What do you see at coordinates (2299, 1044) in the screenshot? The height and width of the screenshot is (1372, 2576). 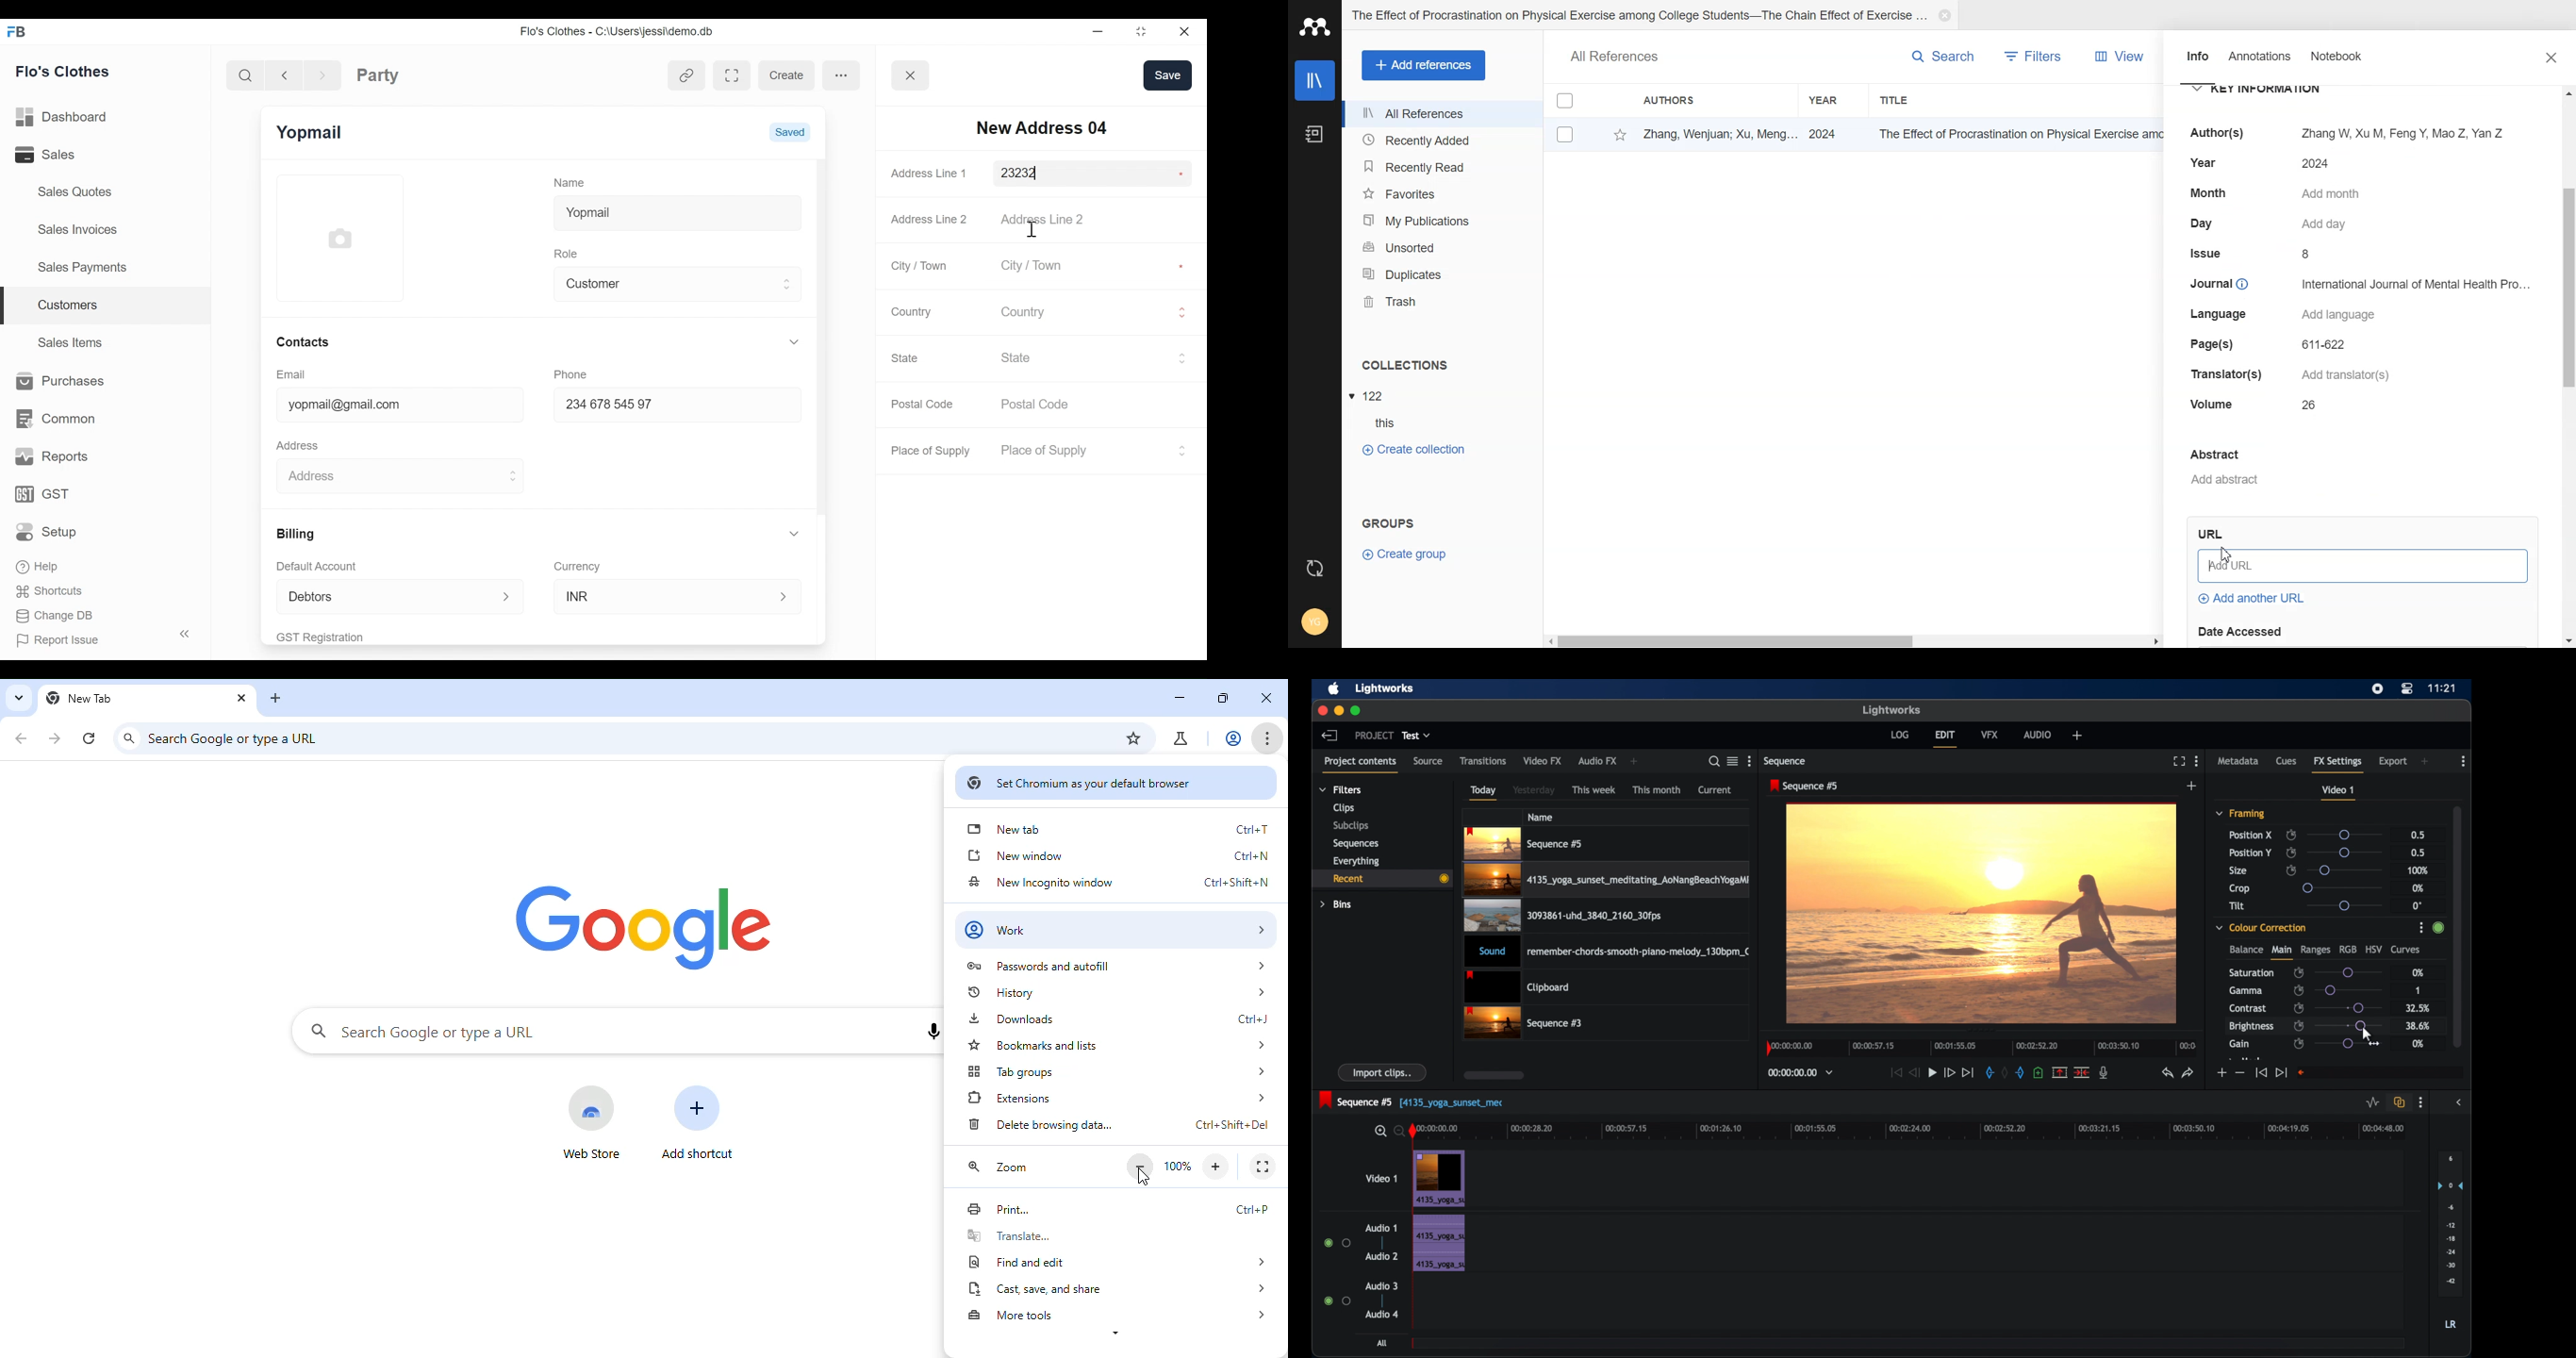 I see `enable/disable keyframes` at bounding box center [2299, 1044].